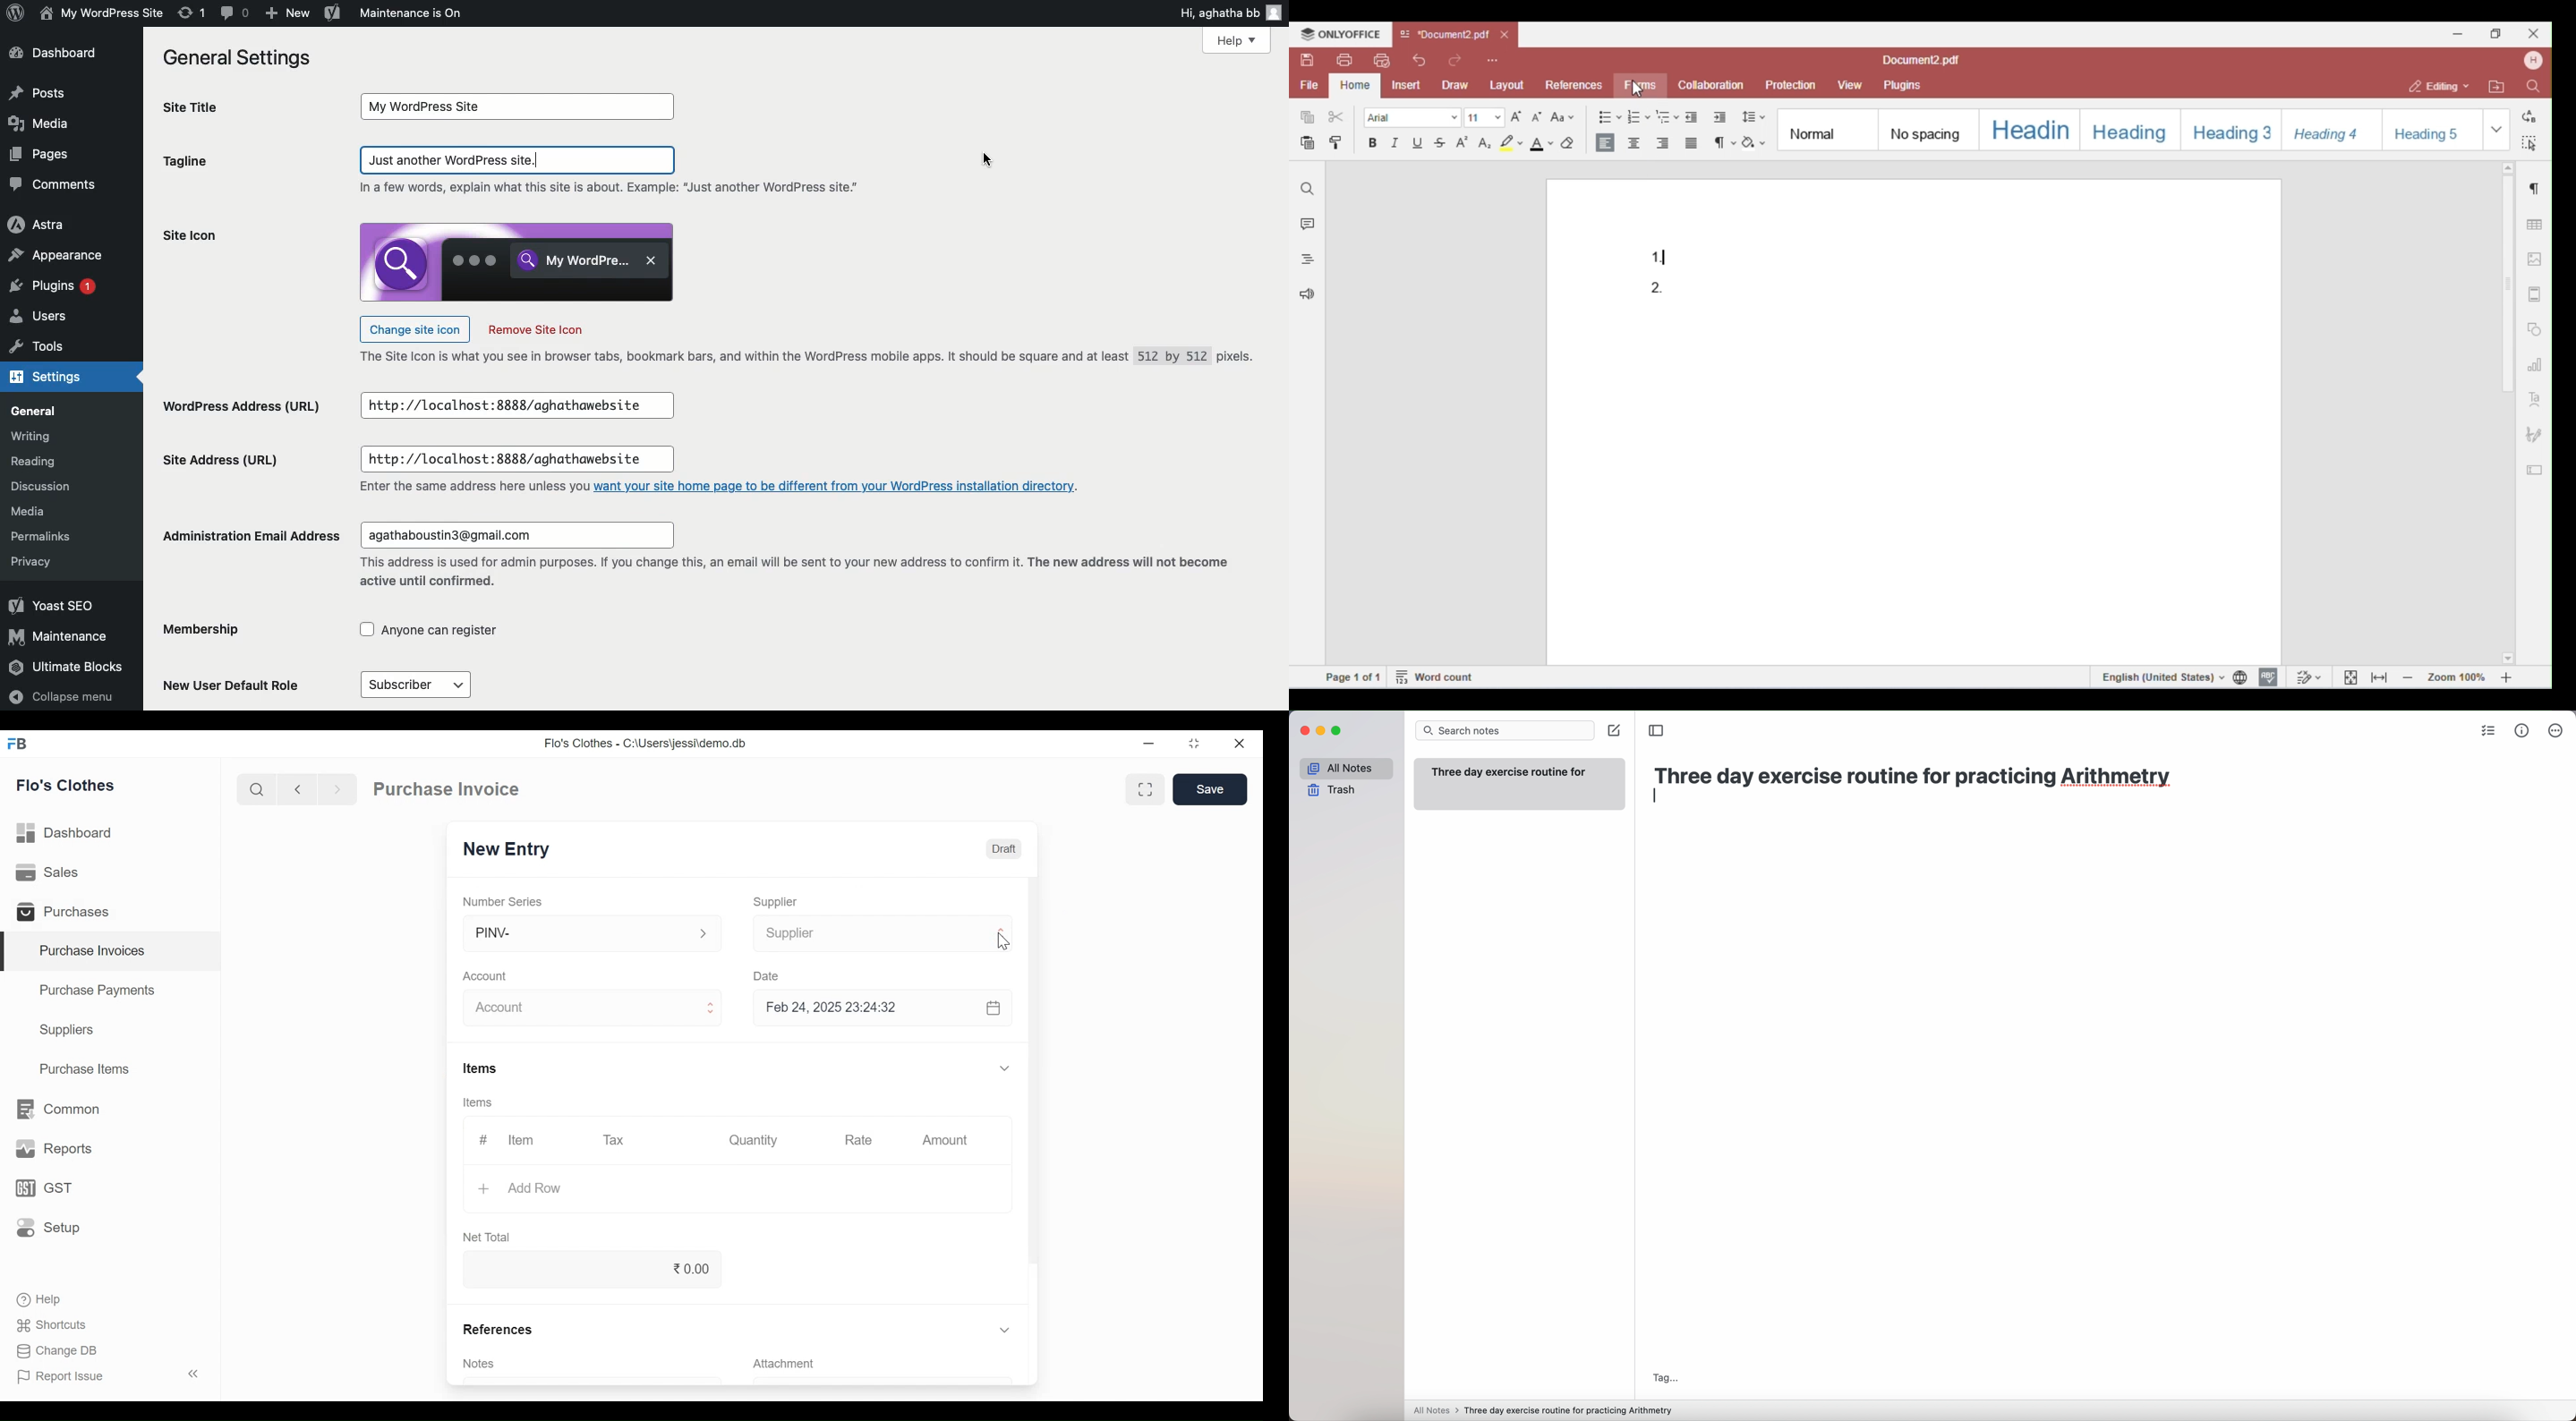 The image size is (2576, 1428). I want to click on Site title, so click(211, 107).